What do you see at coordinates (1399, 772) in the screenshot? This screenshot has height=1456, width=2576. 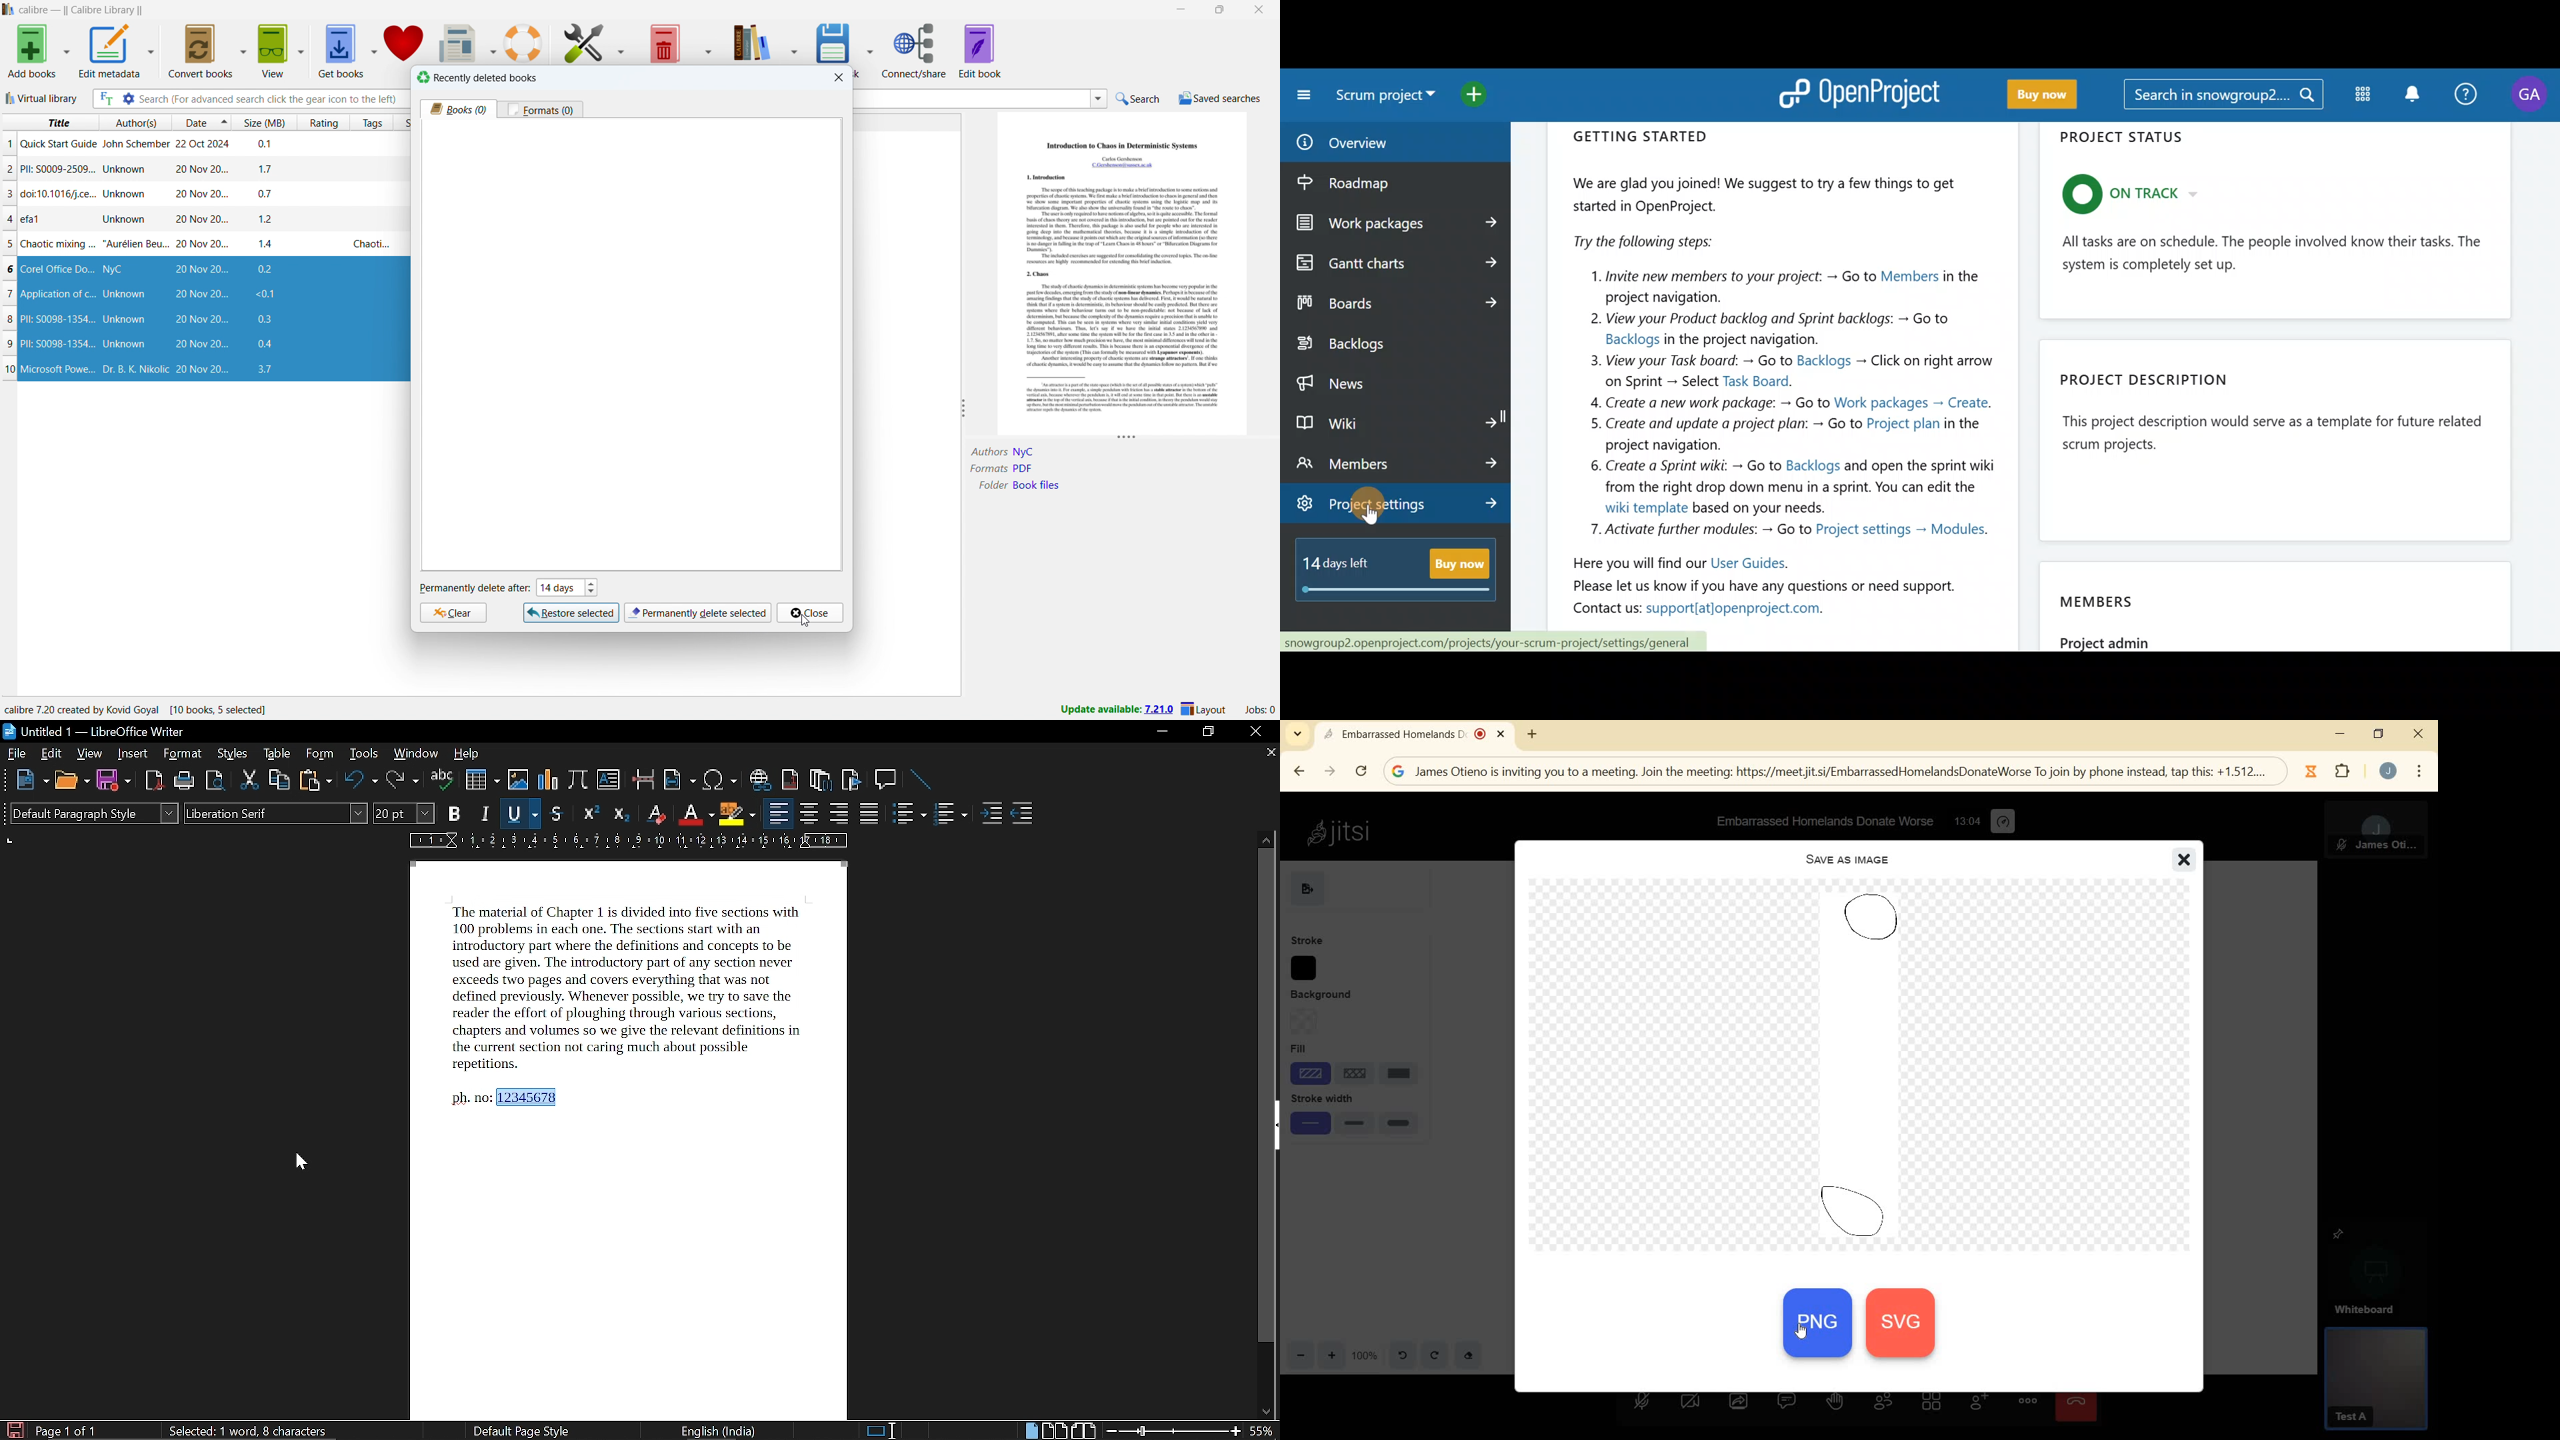 I see `google logo` at bounding box center [1399, 772].